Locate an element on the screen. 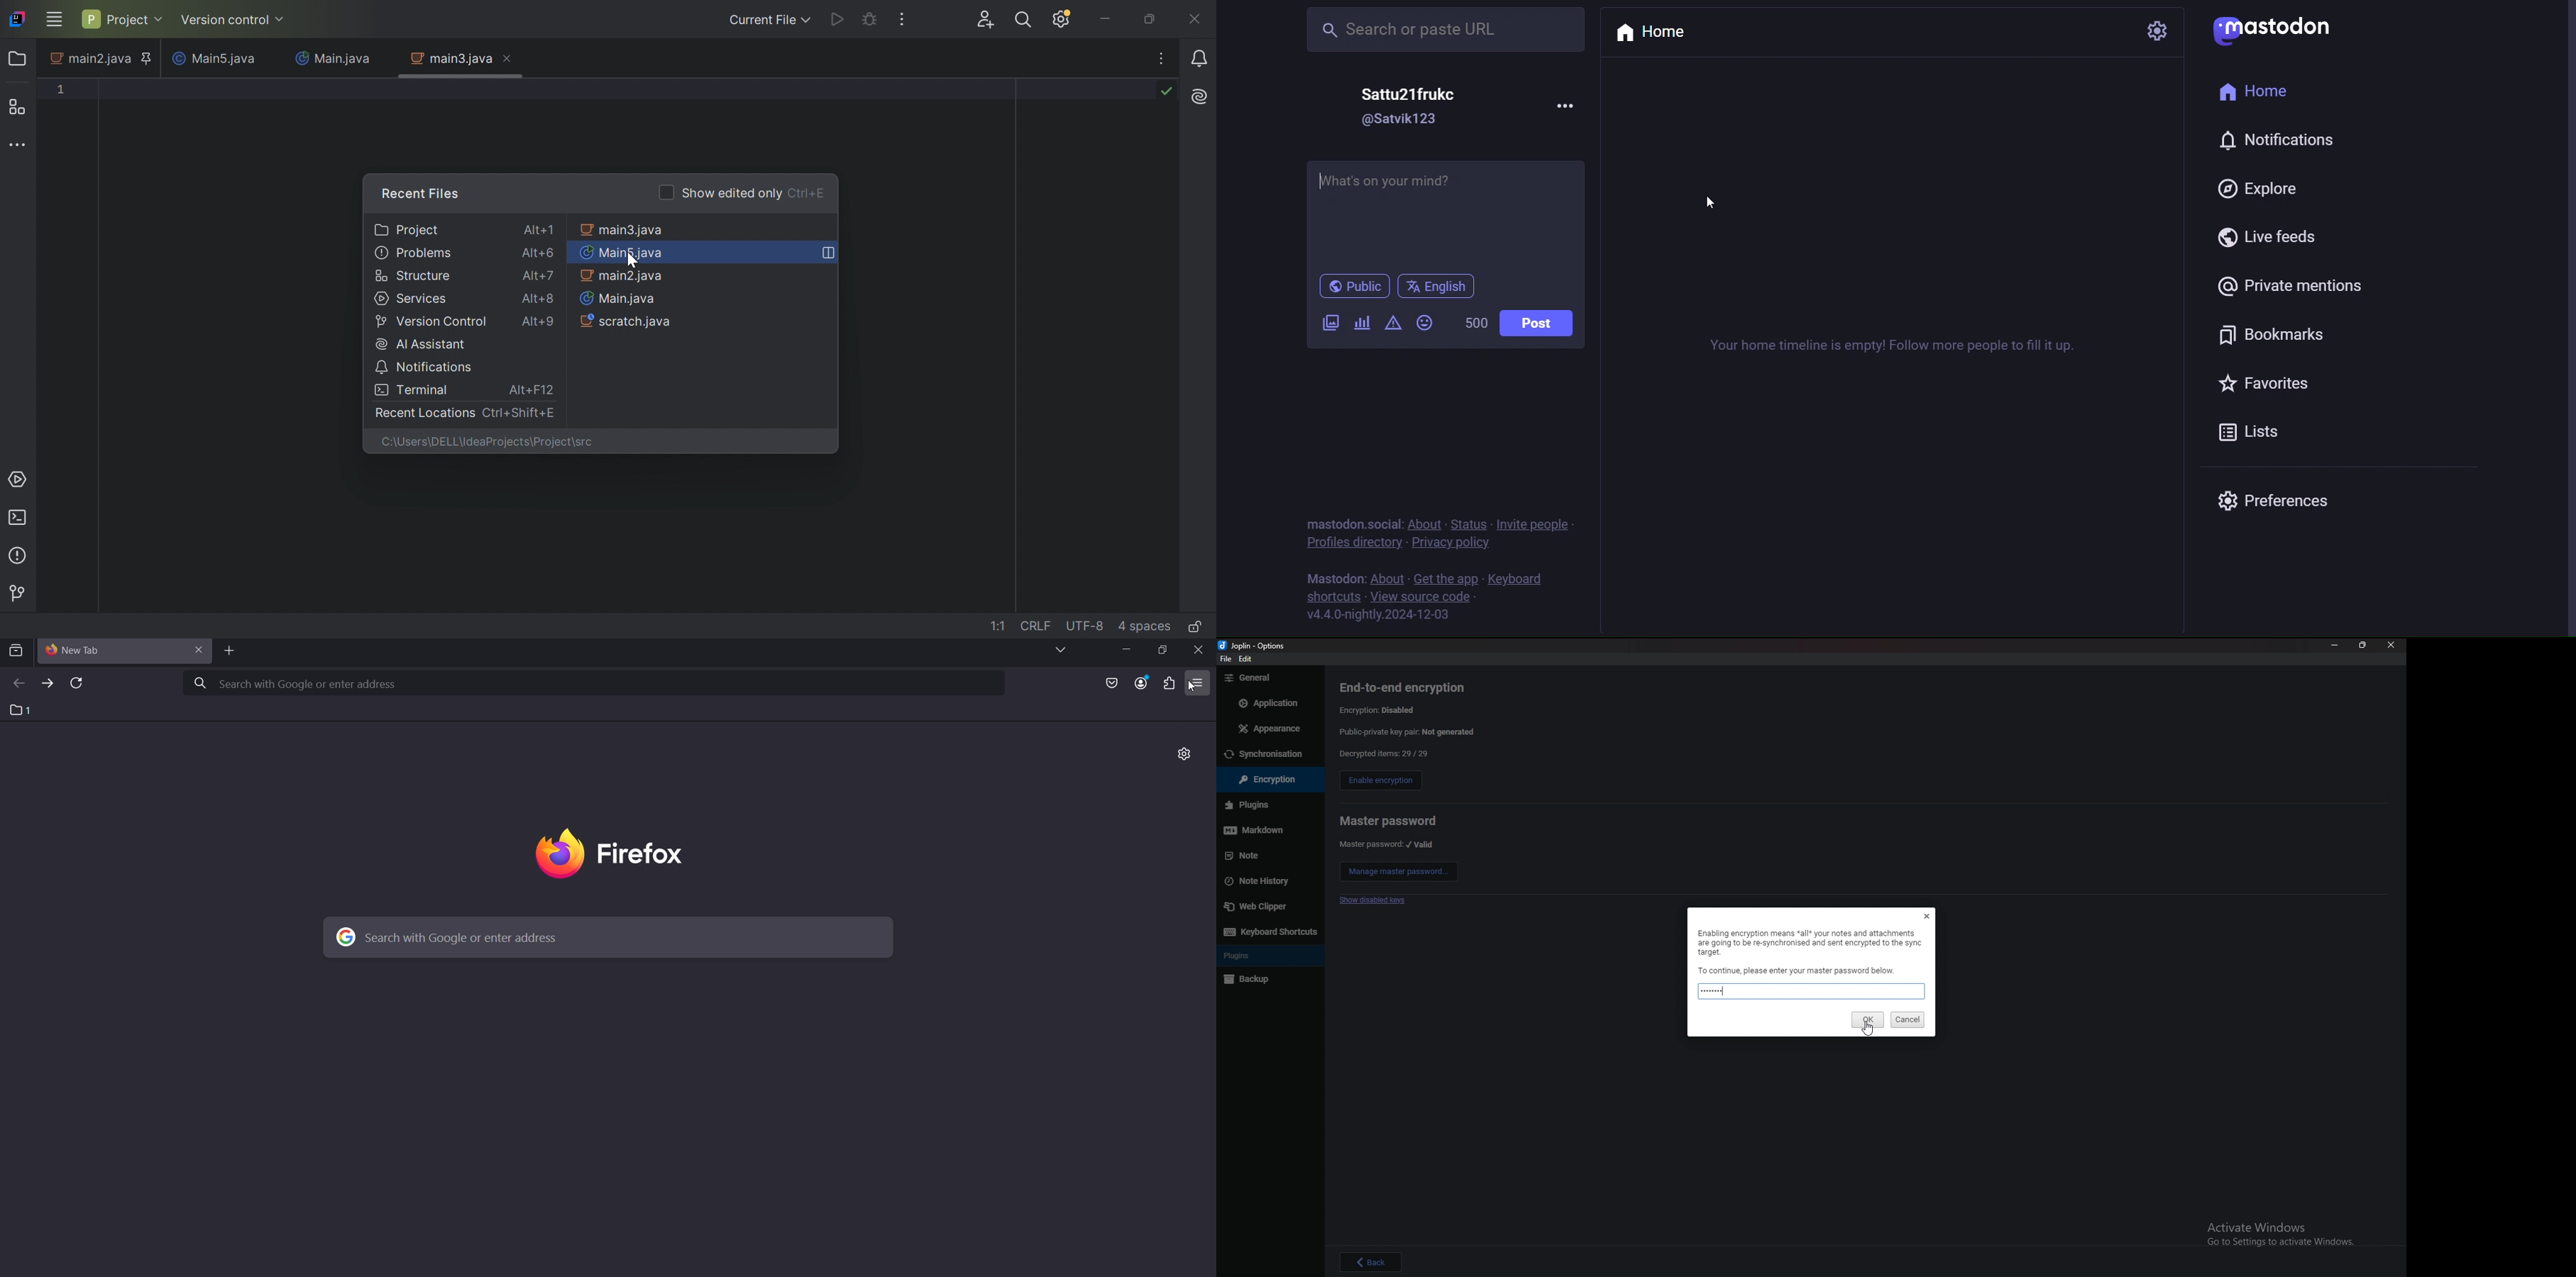 This screenshot has width=2576, height=1288. enable encryption is located at coordinates (1378, 780).